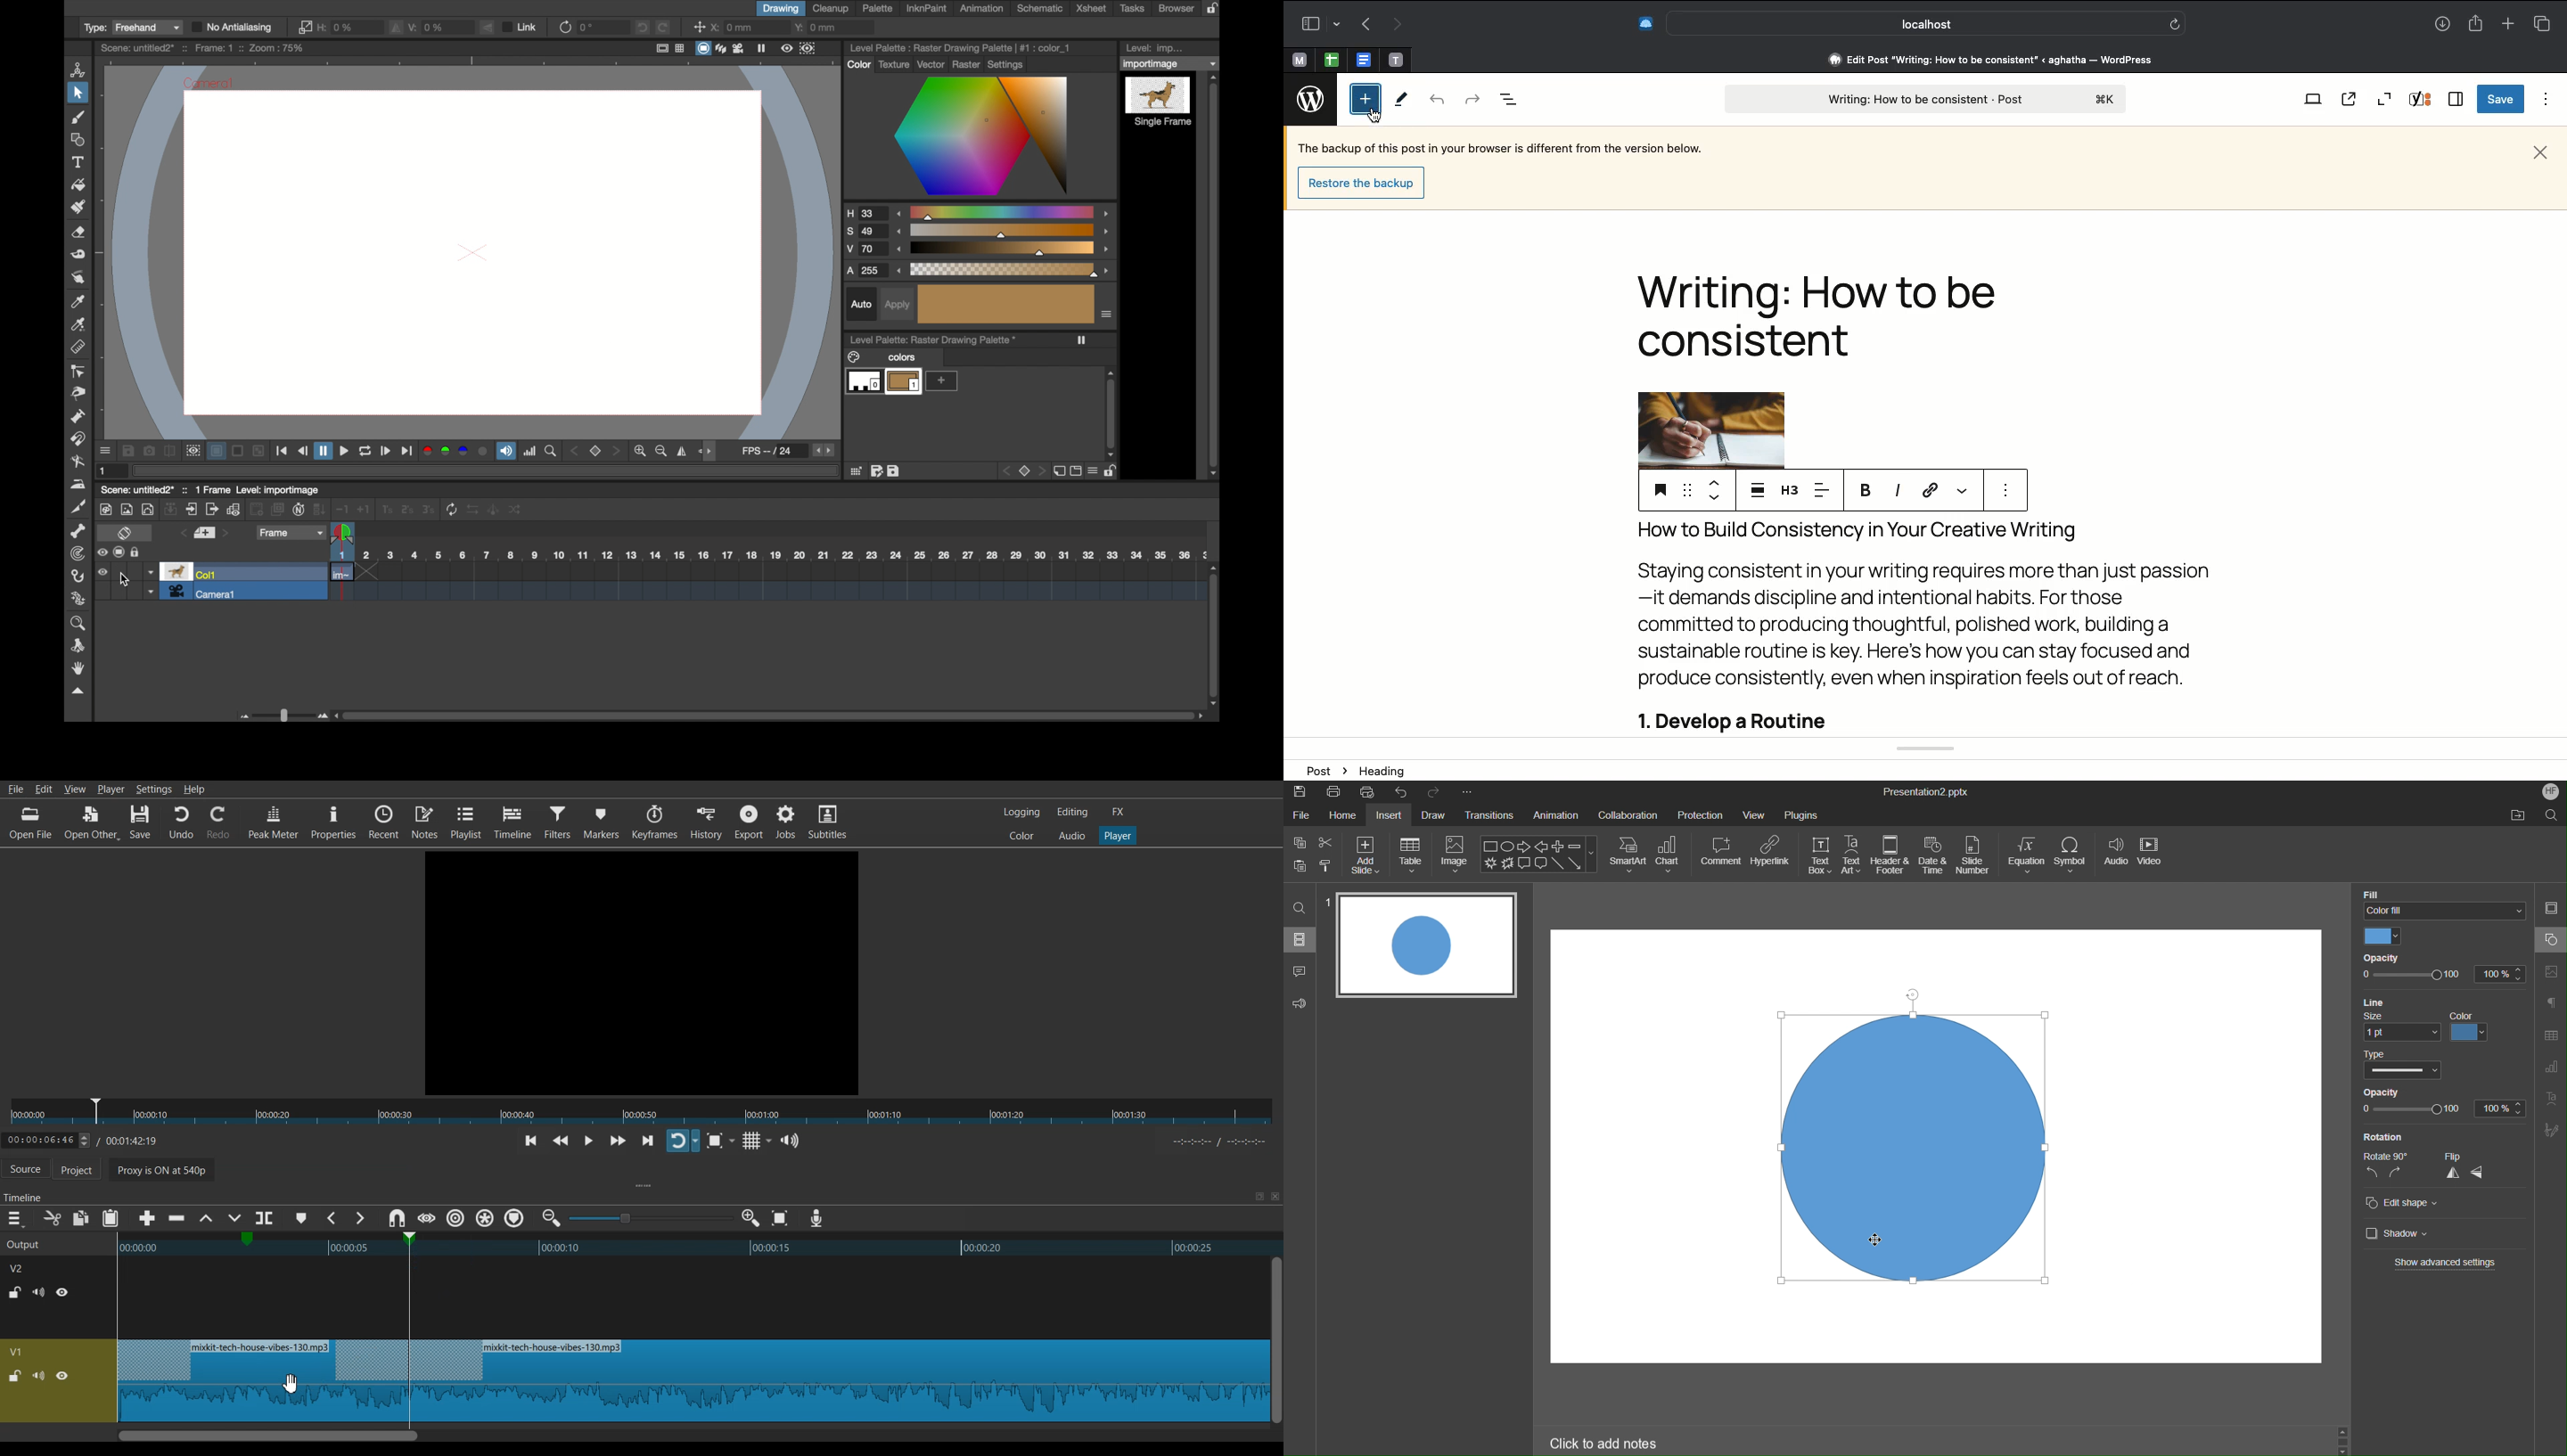 Image resolution: width=2576 pixels, height=1456 pixels. Describe the element at coordinates (1111, 414) in the screenshot. I see `scroll box` at that location.